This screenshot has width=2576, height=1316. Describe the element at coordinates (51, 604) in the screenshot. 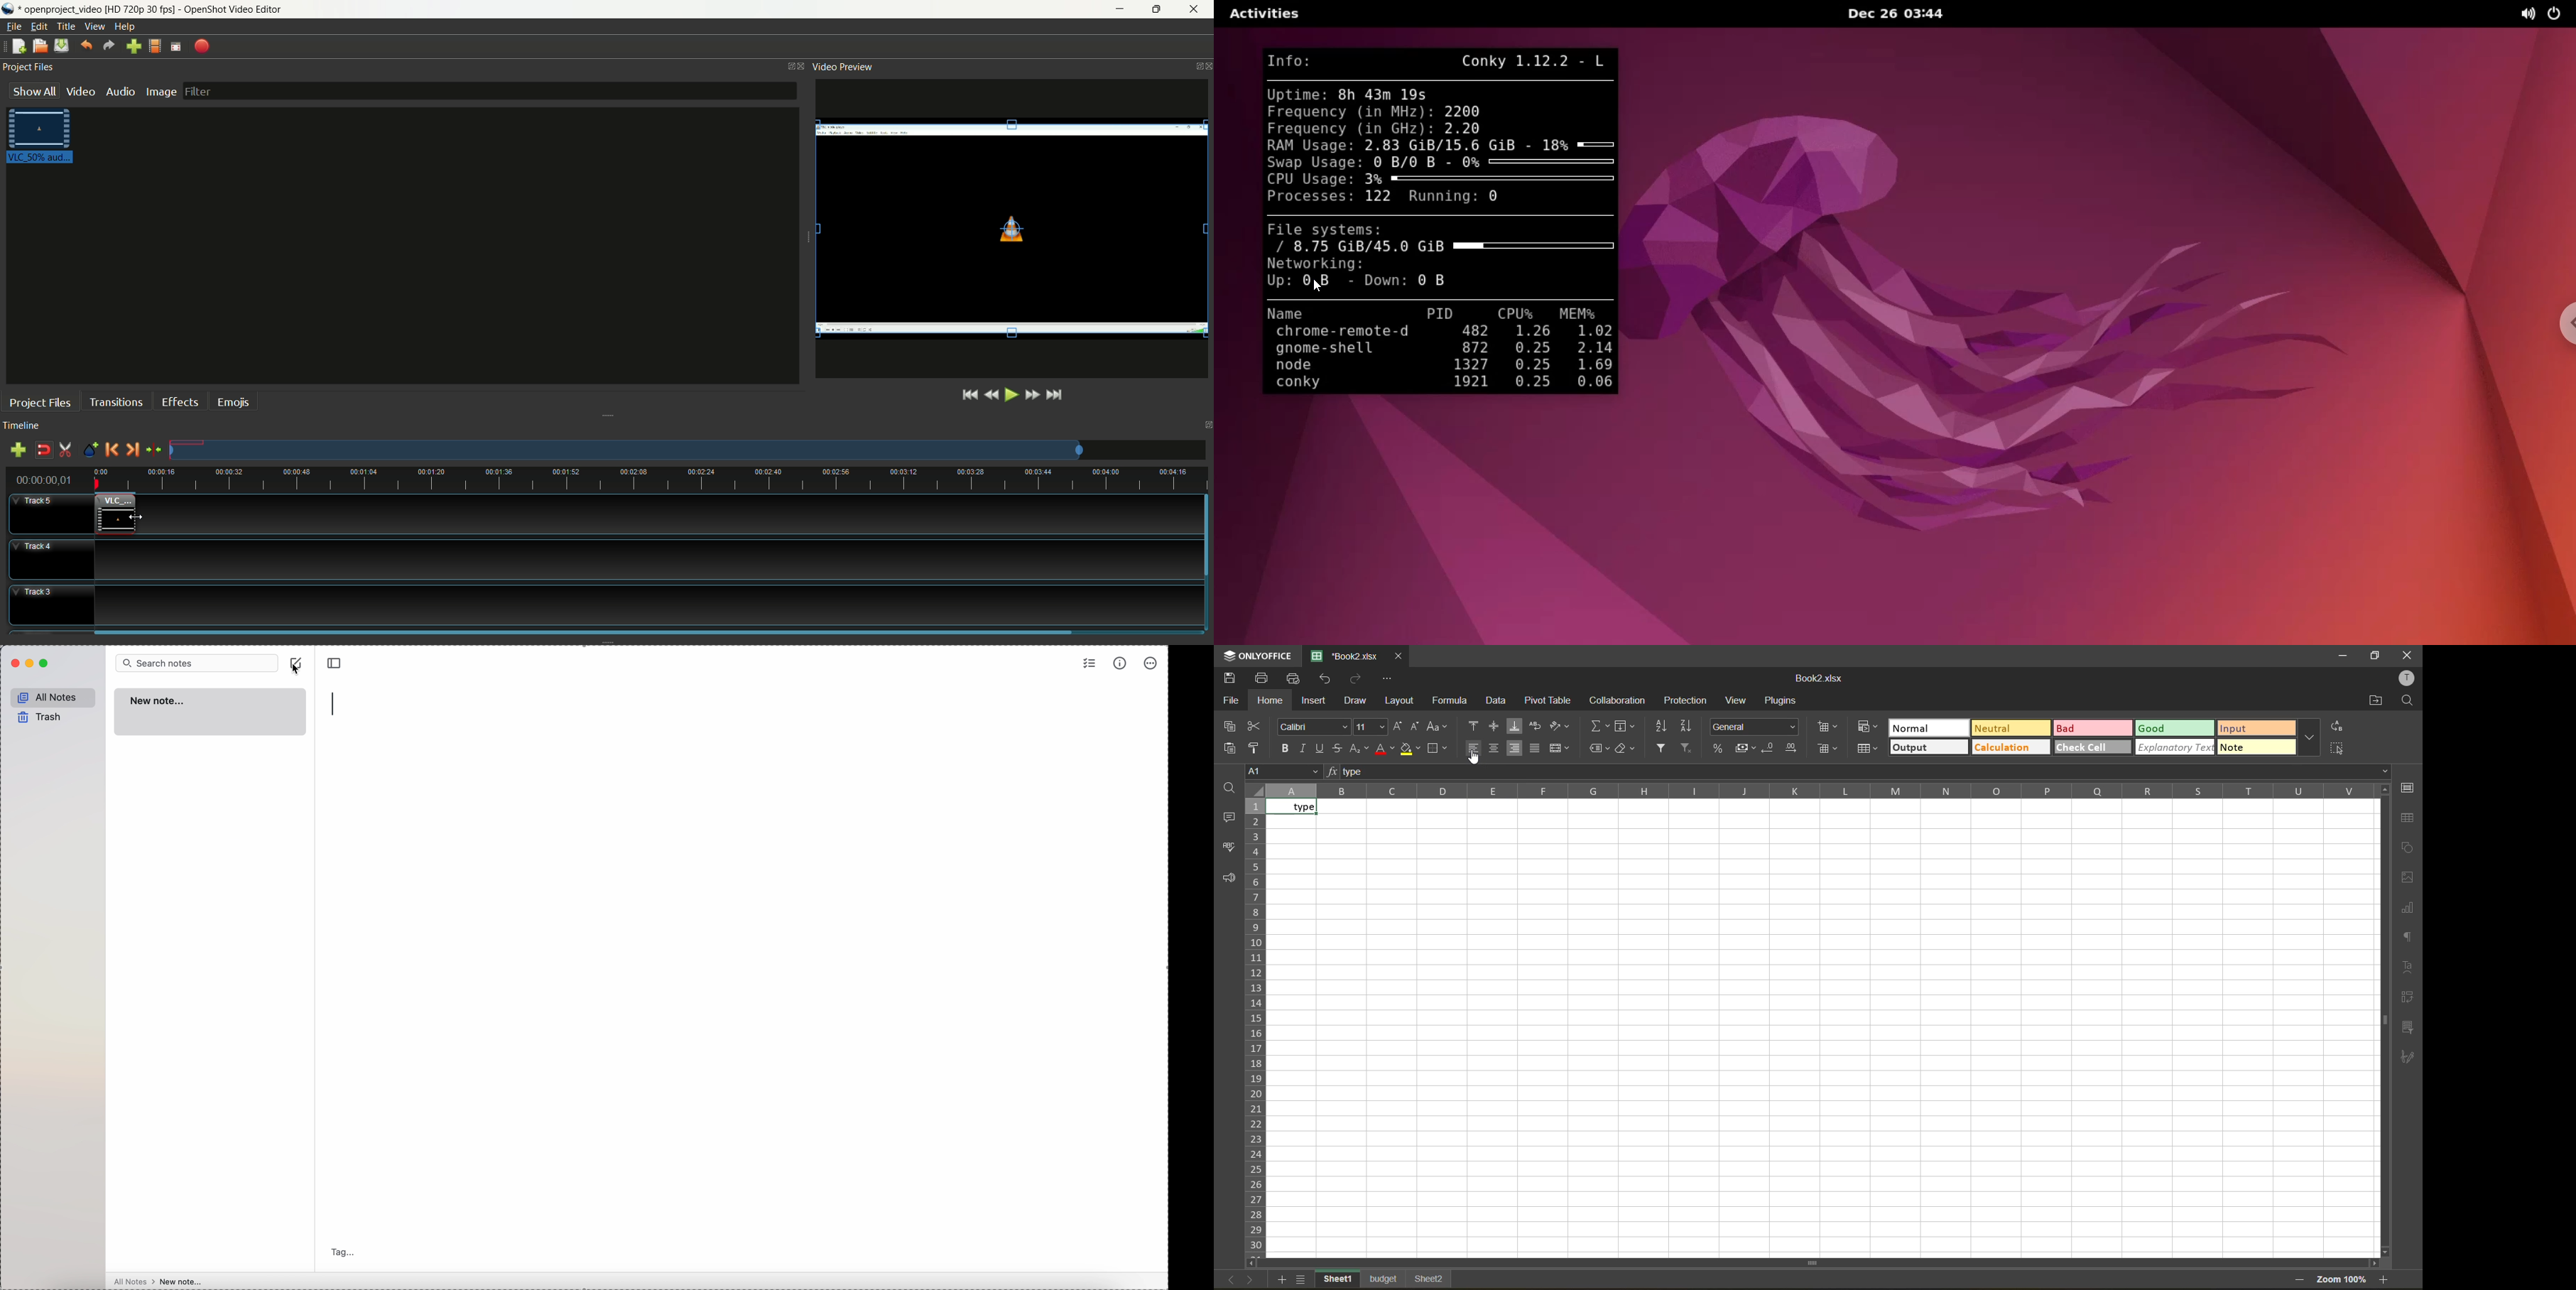

I see `track3` at that location.